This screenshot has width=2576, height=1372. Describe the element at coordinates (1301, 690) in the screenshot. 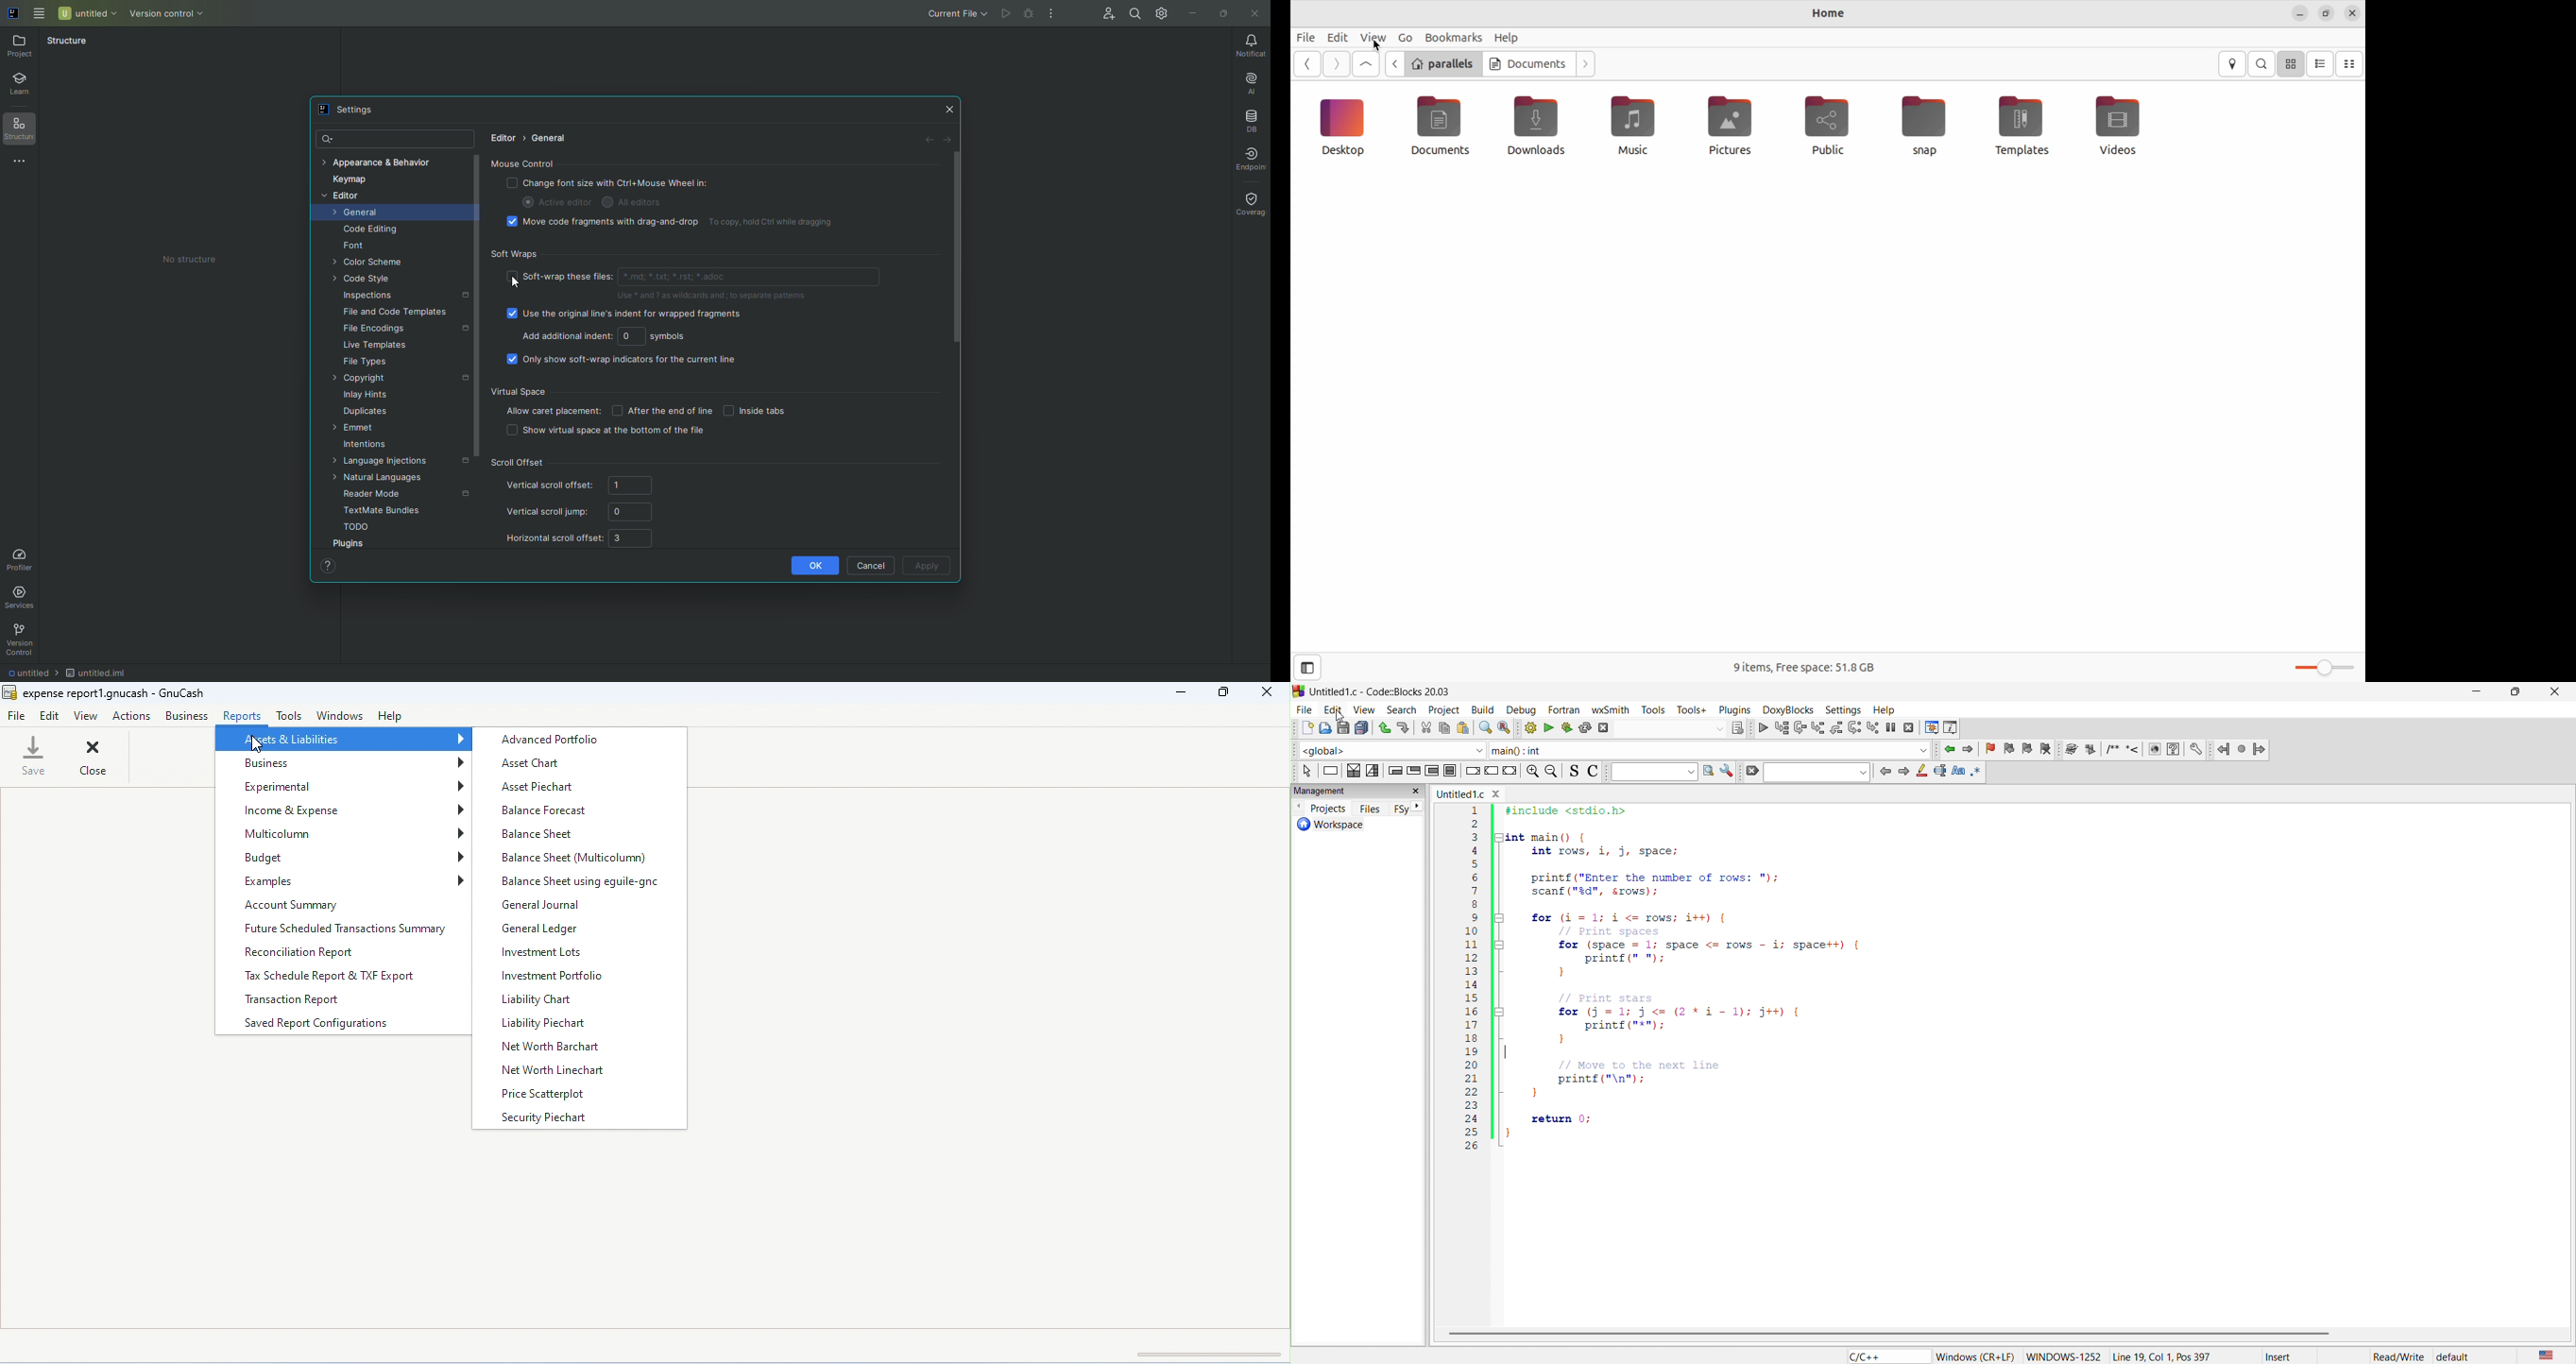

I see `Code:Blocks` at that location.